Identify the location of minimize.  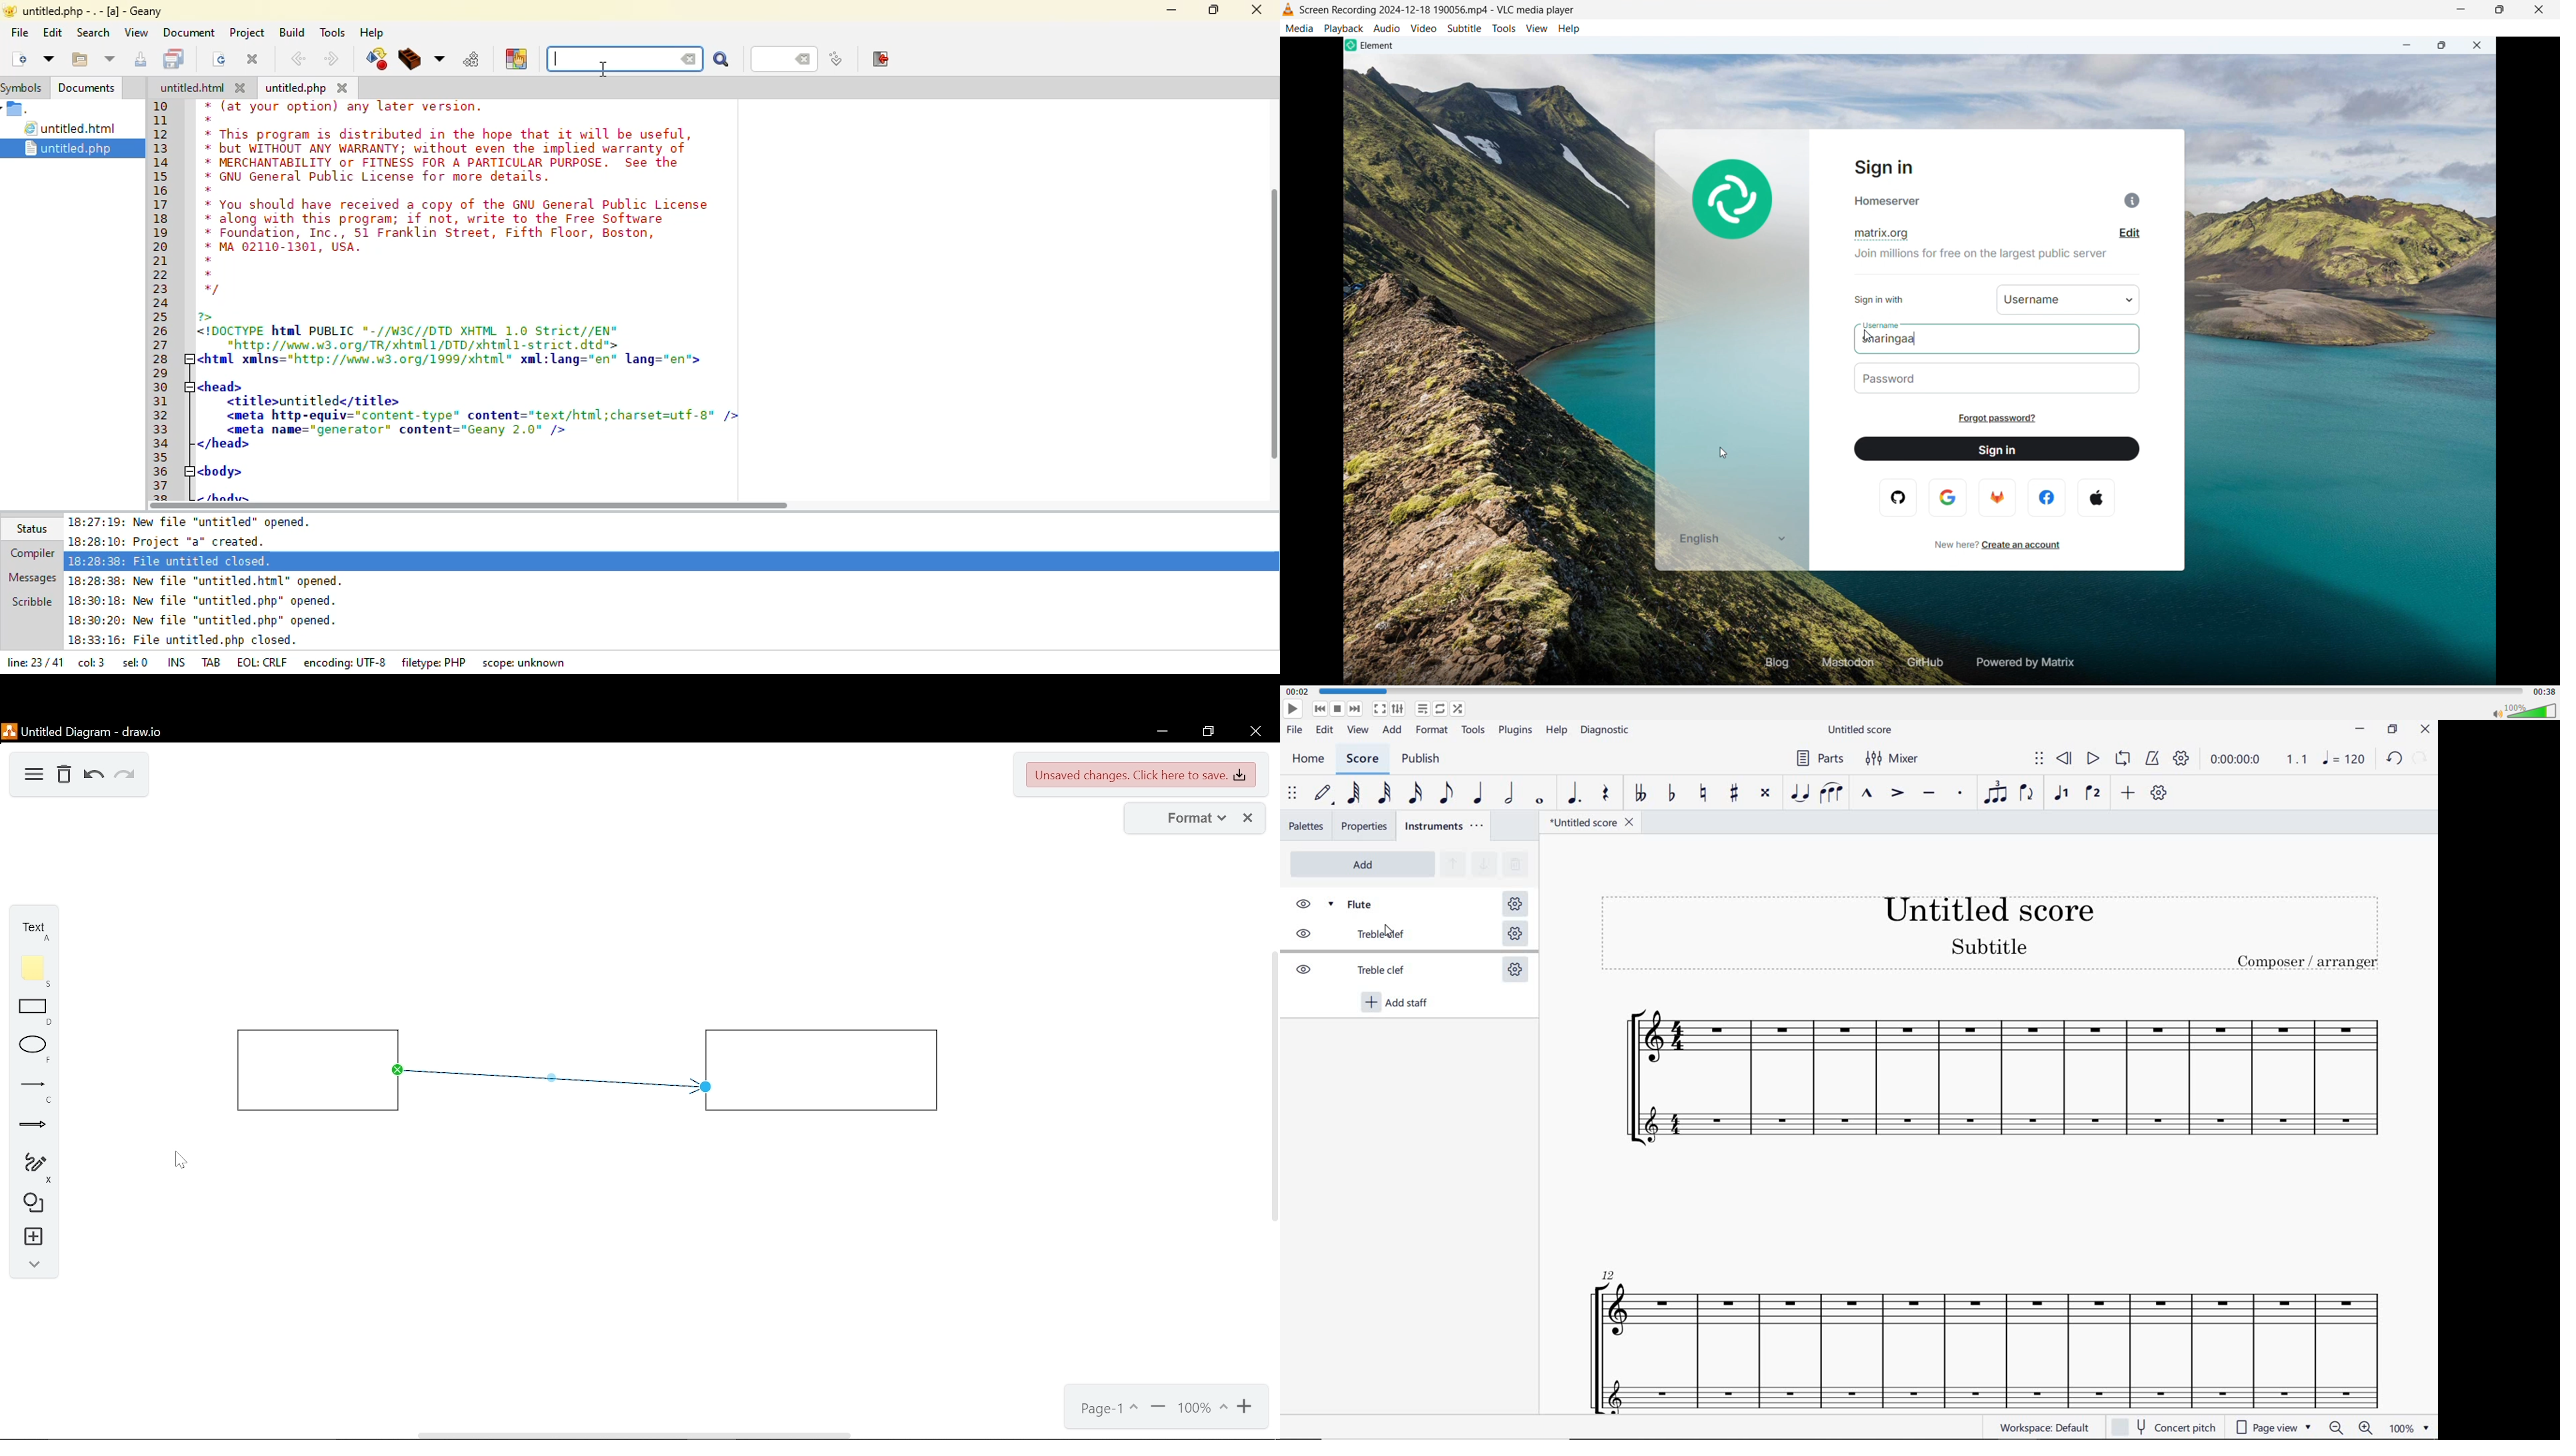
(2407, 46).